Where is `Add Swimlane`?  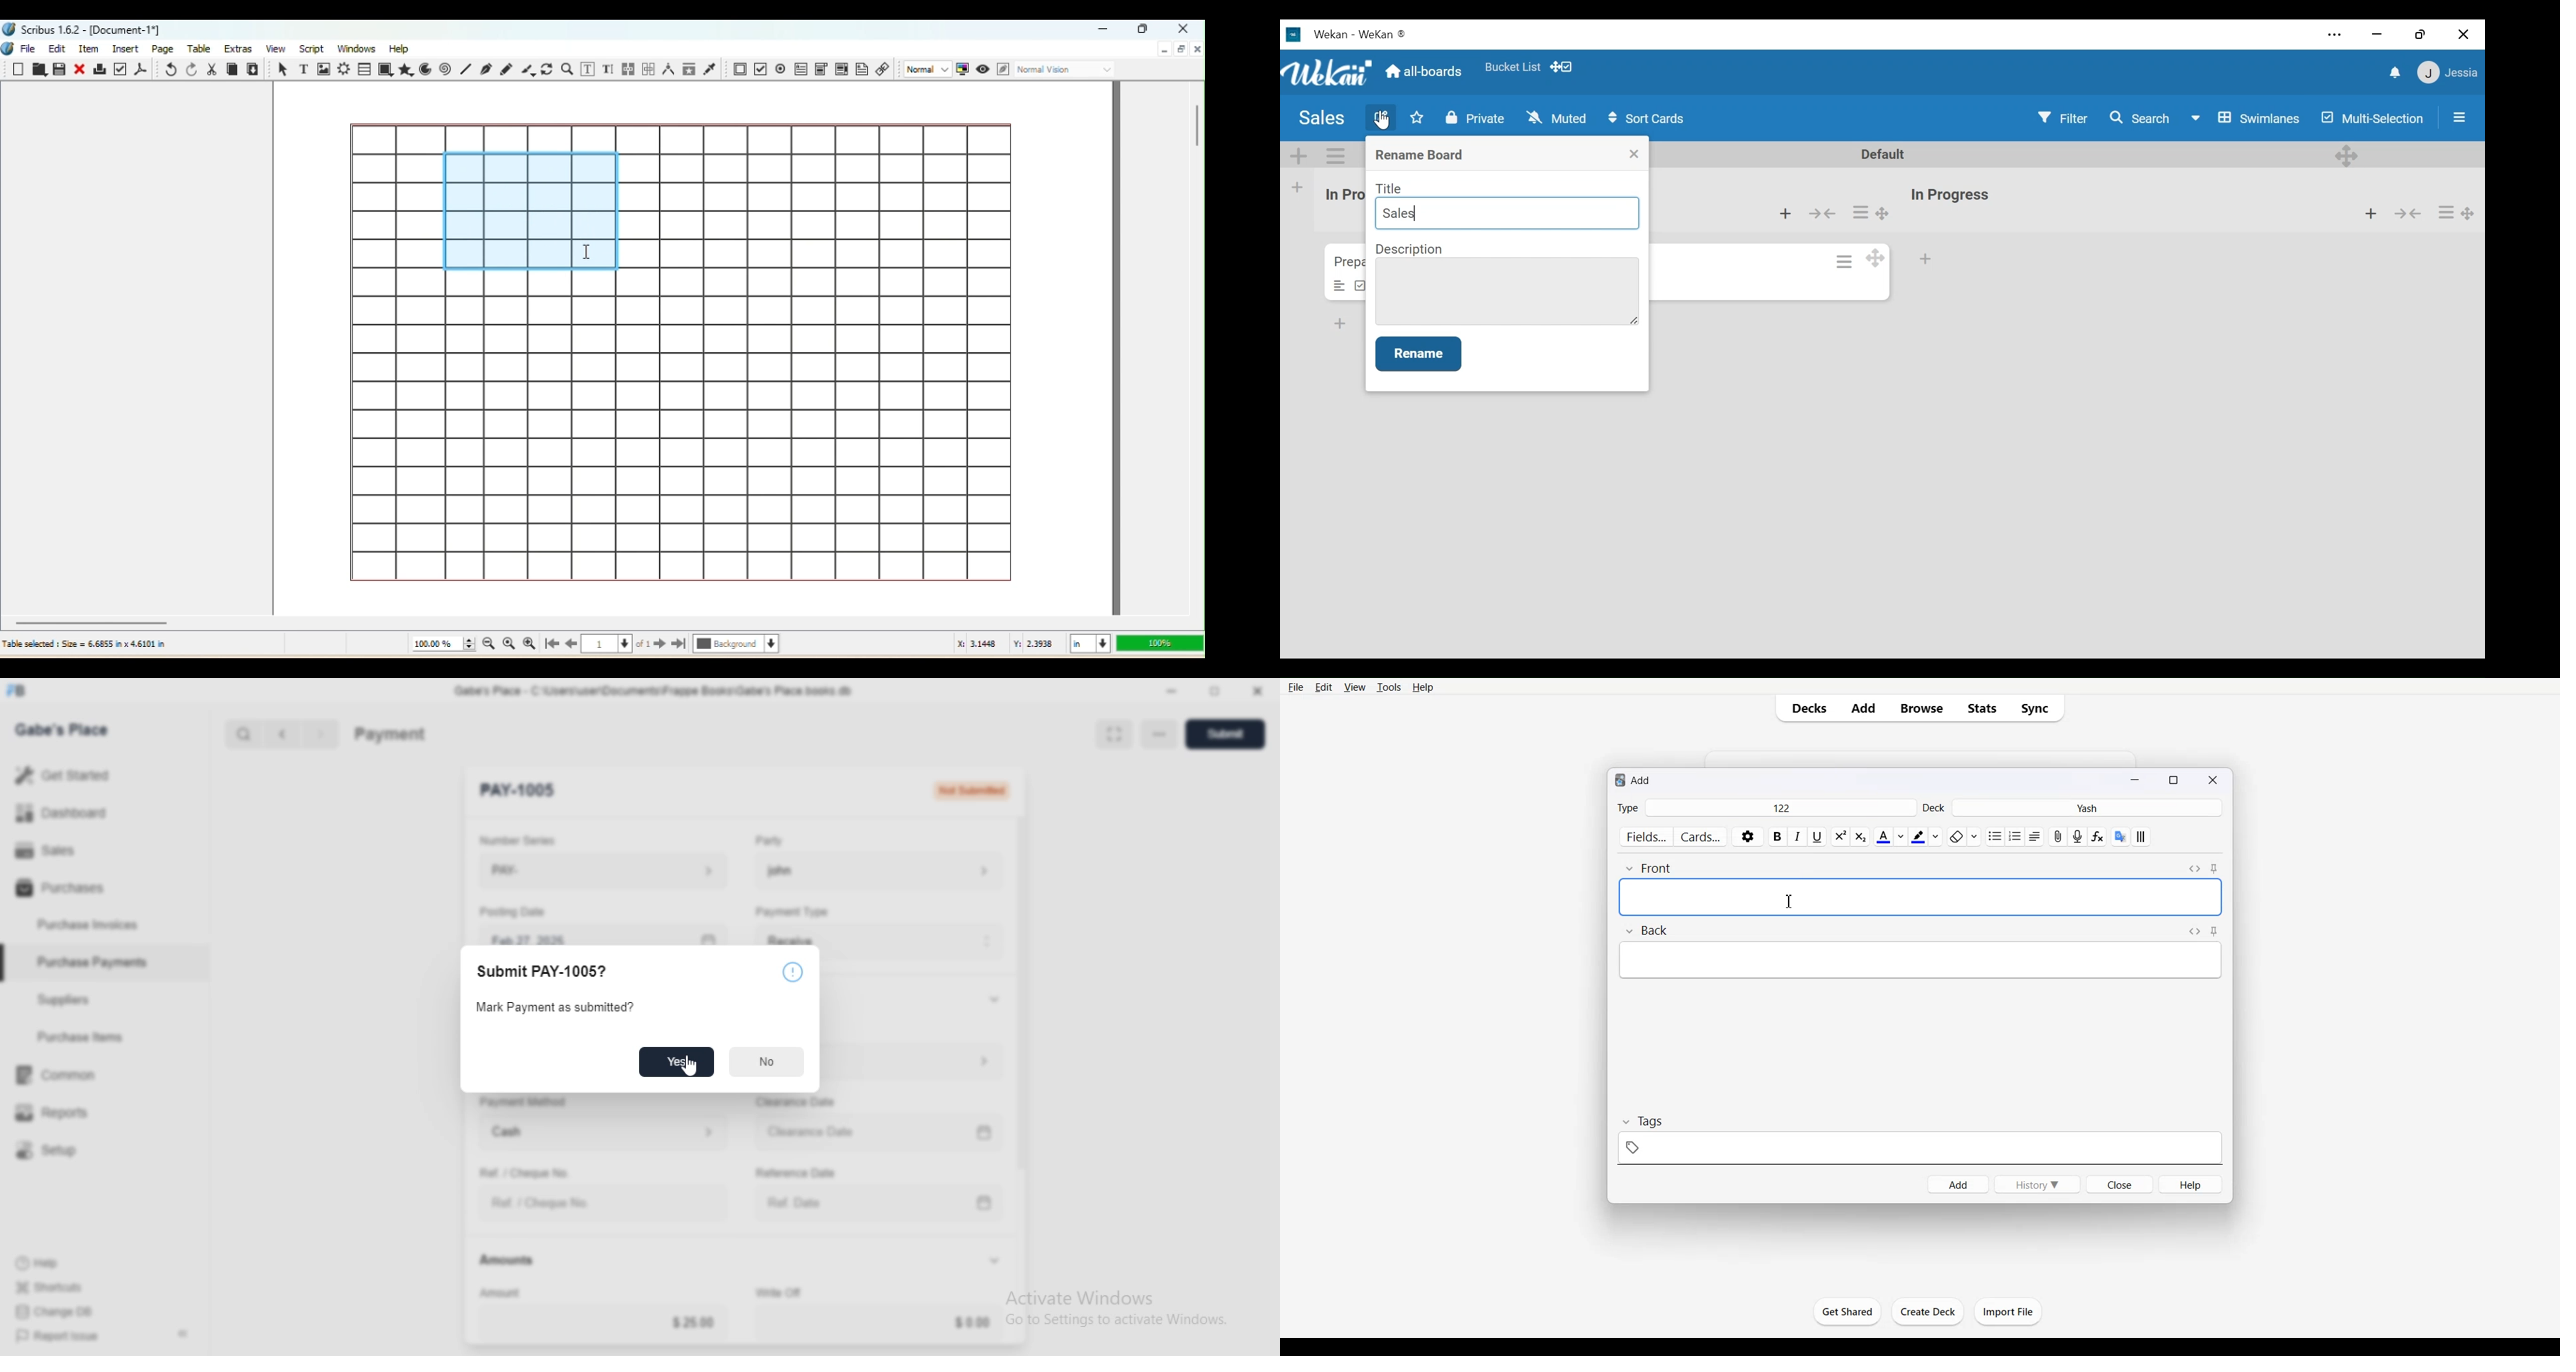 Add Swimlane is located at coordinates (1297, 155).